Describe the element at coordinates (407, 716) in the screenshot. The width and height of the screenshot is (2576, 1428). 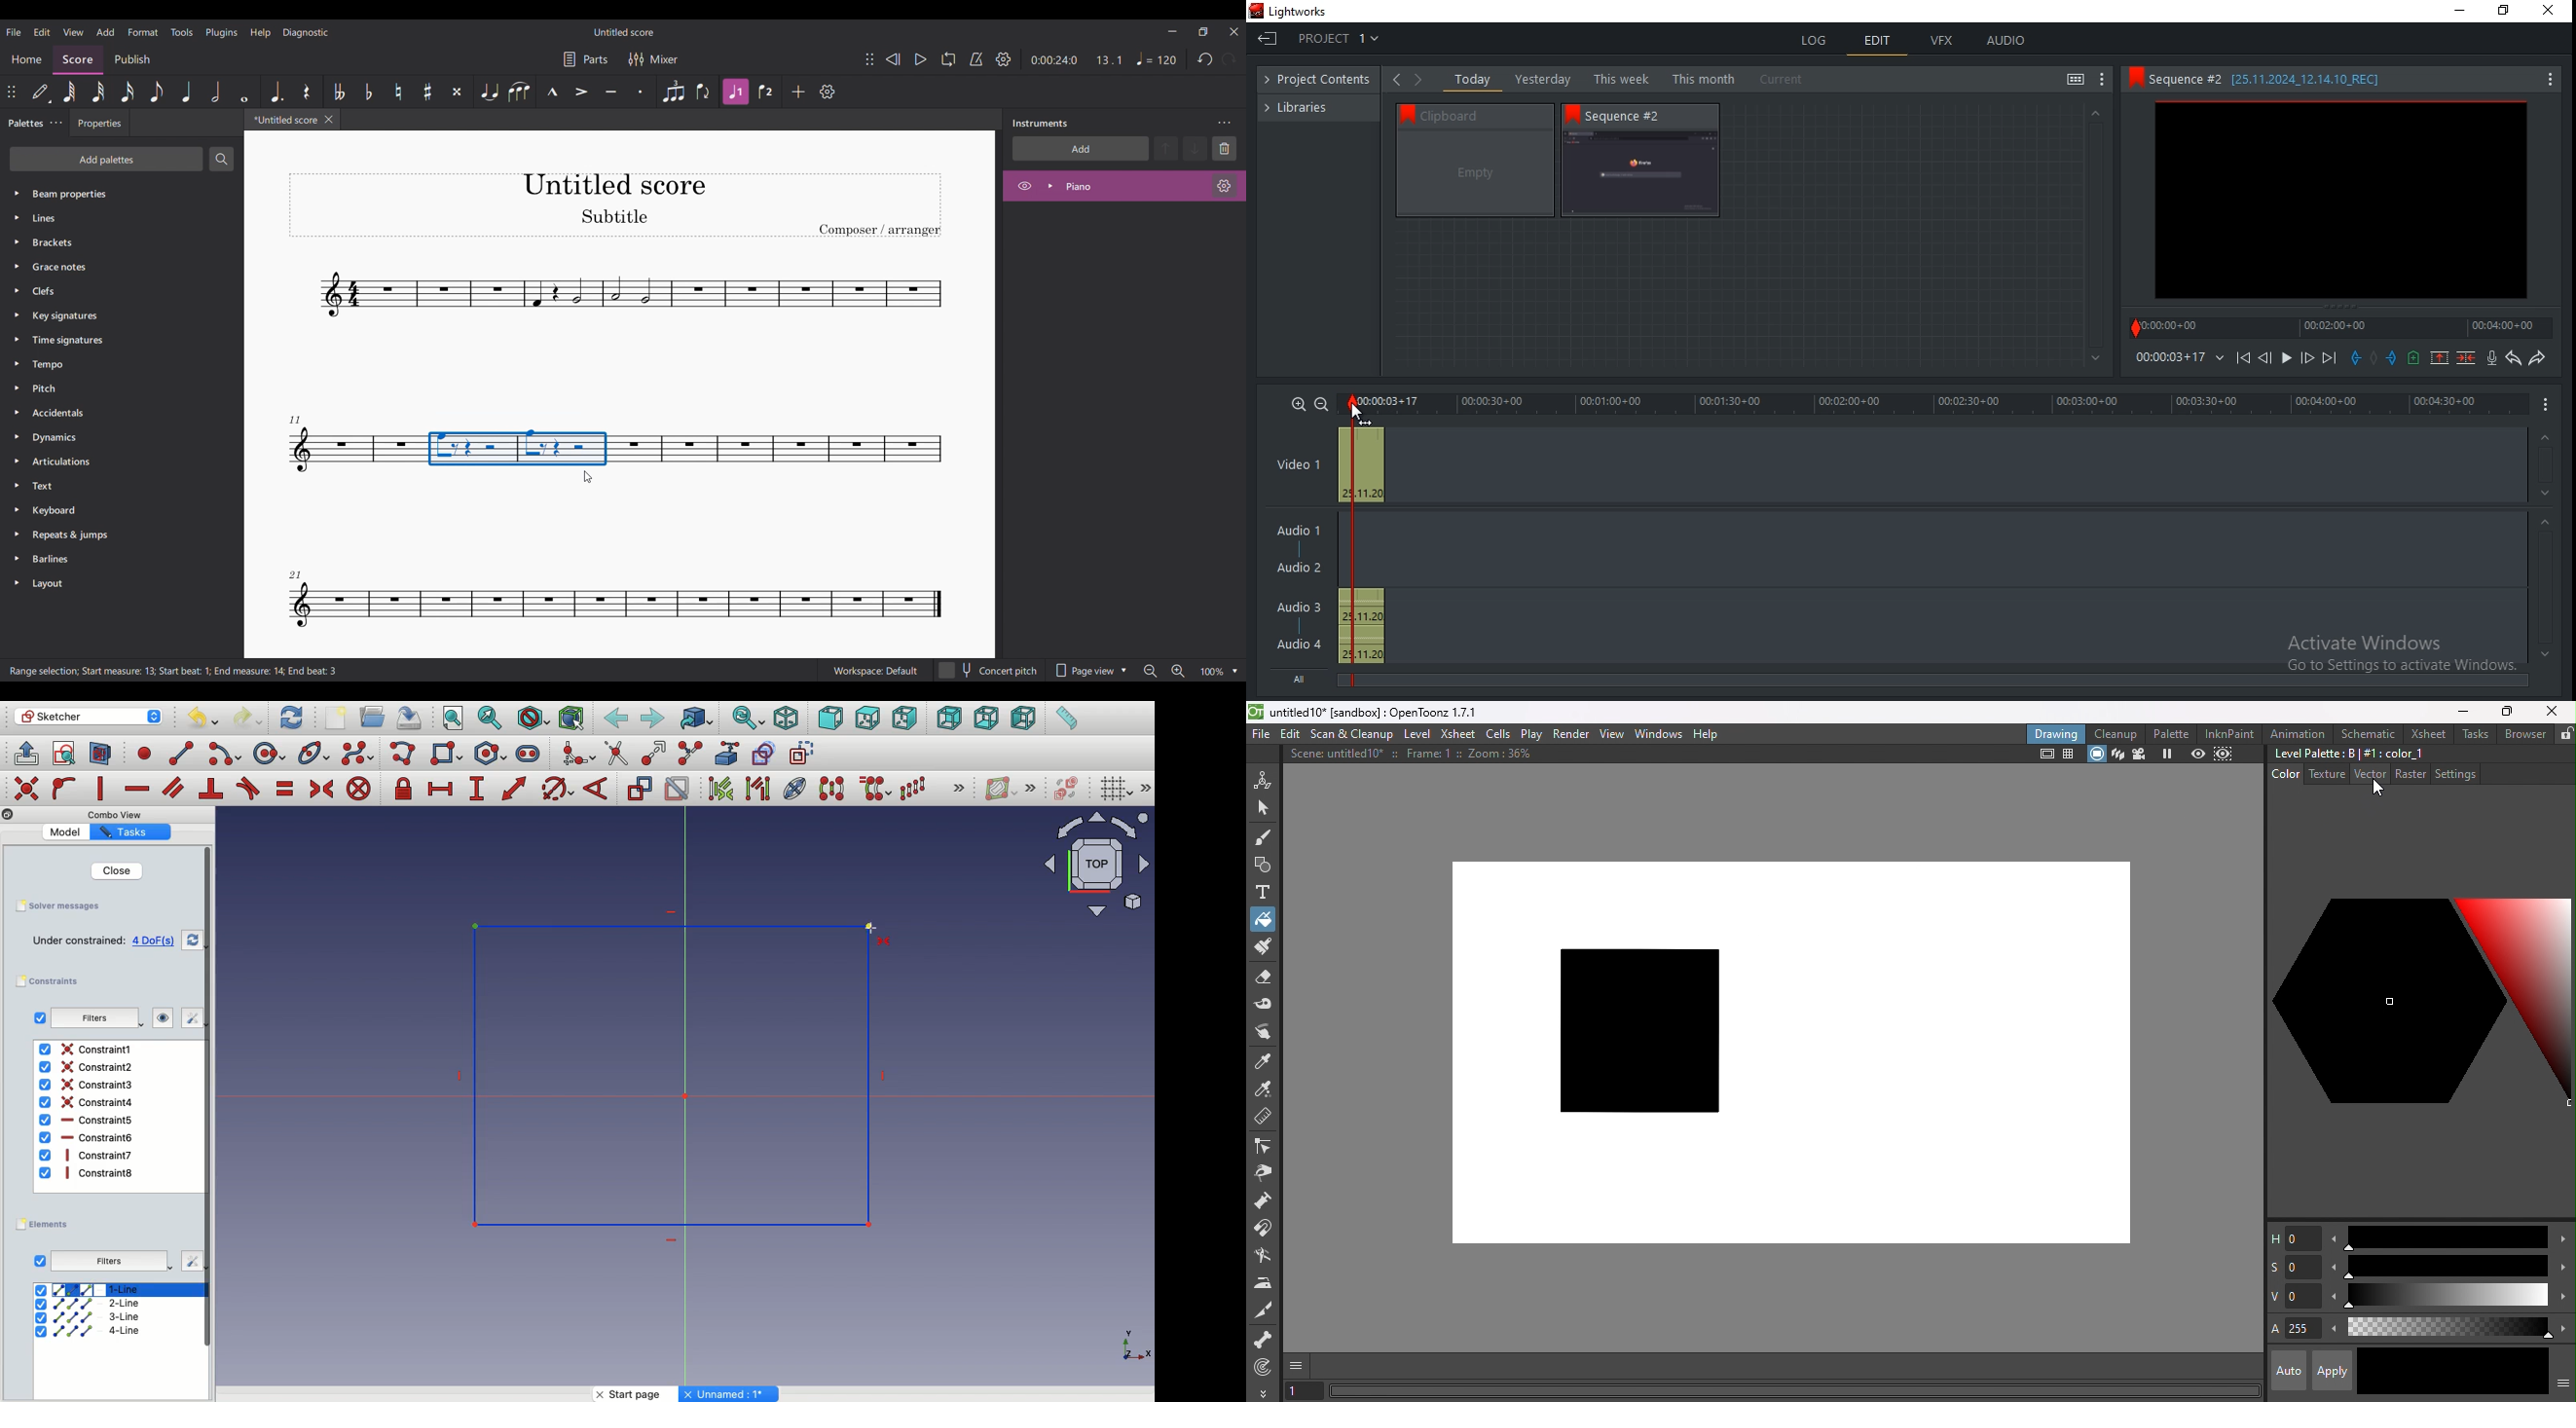
I see `Save` at that location.